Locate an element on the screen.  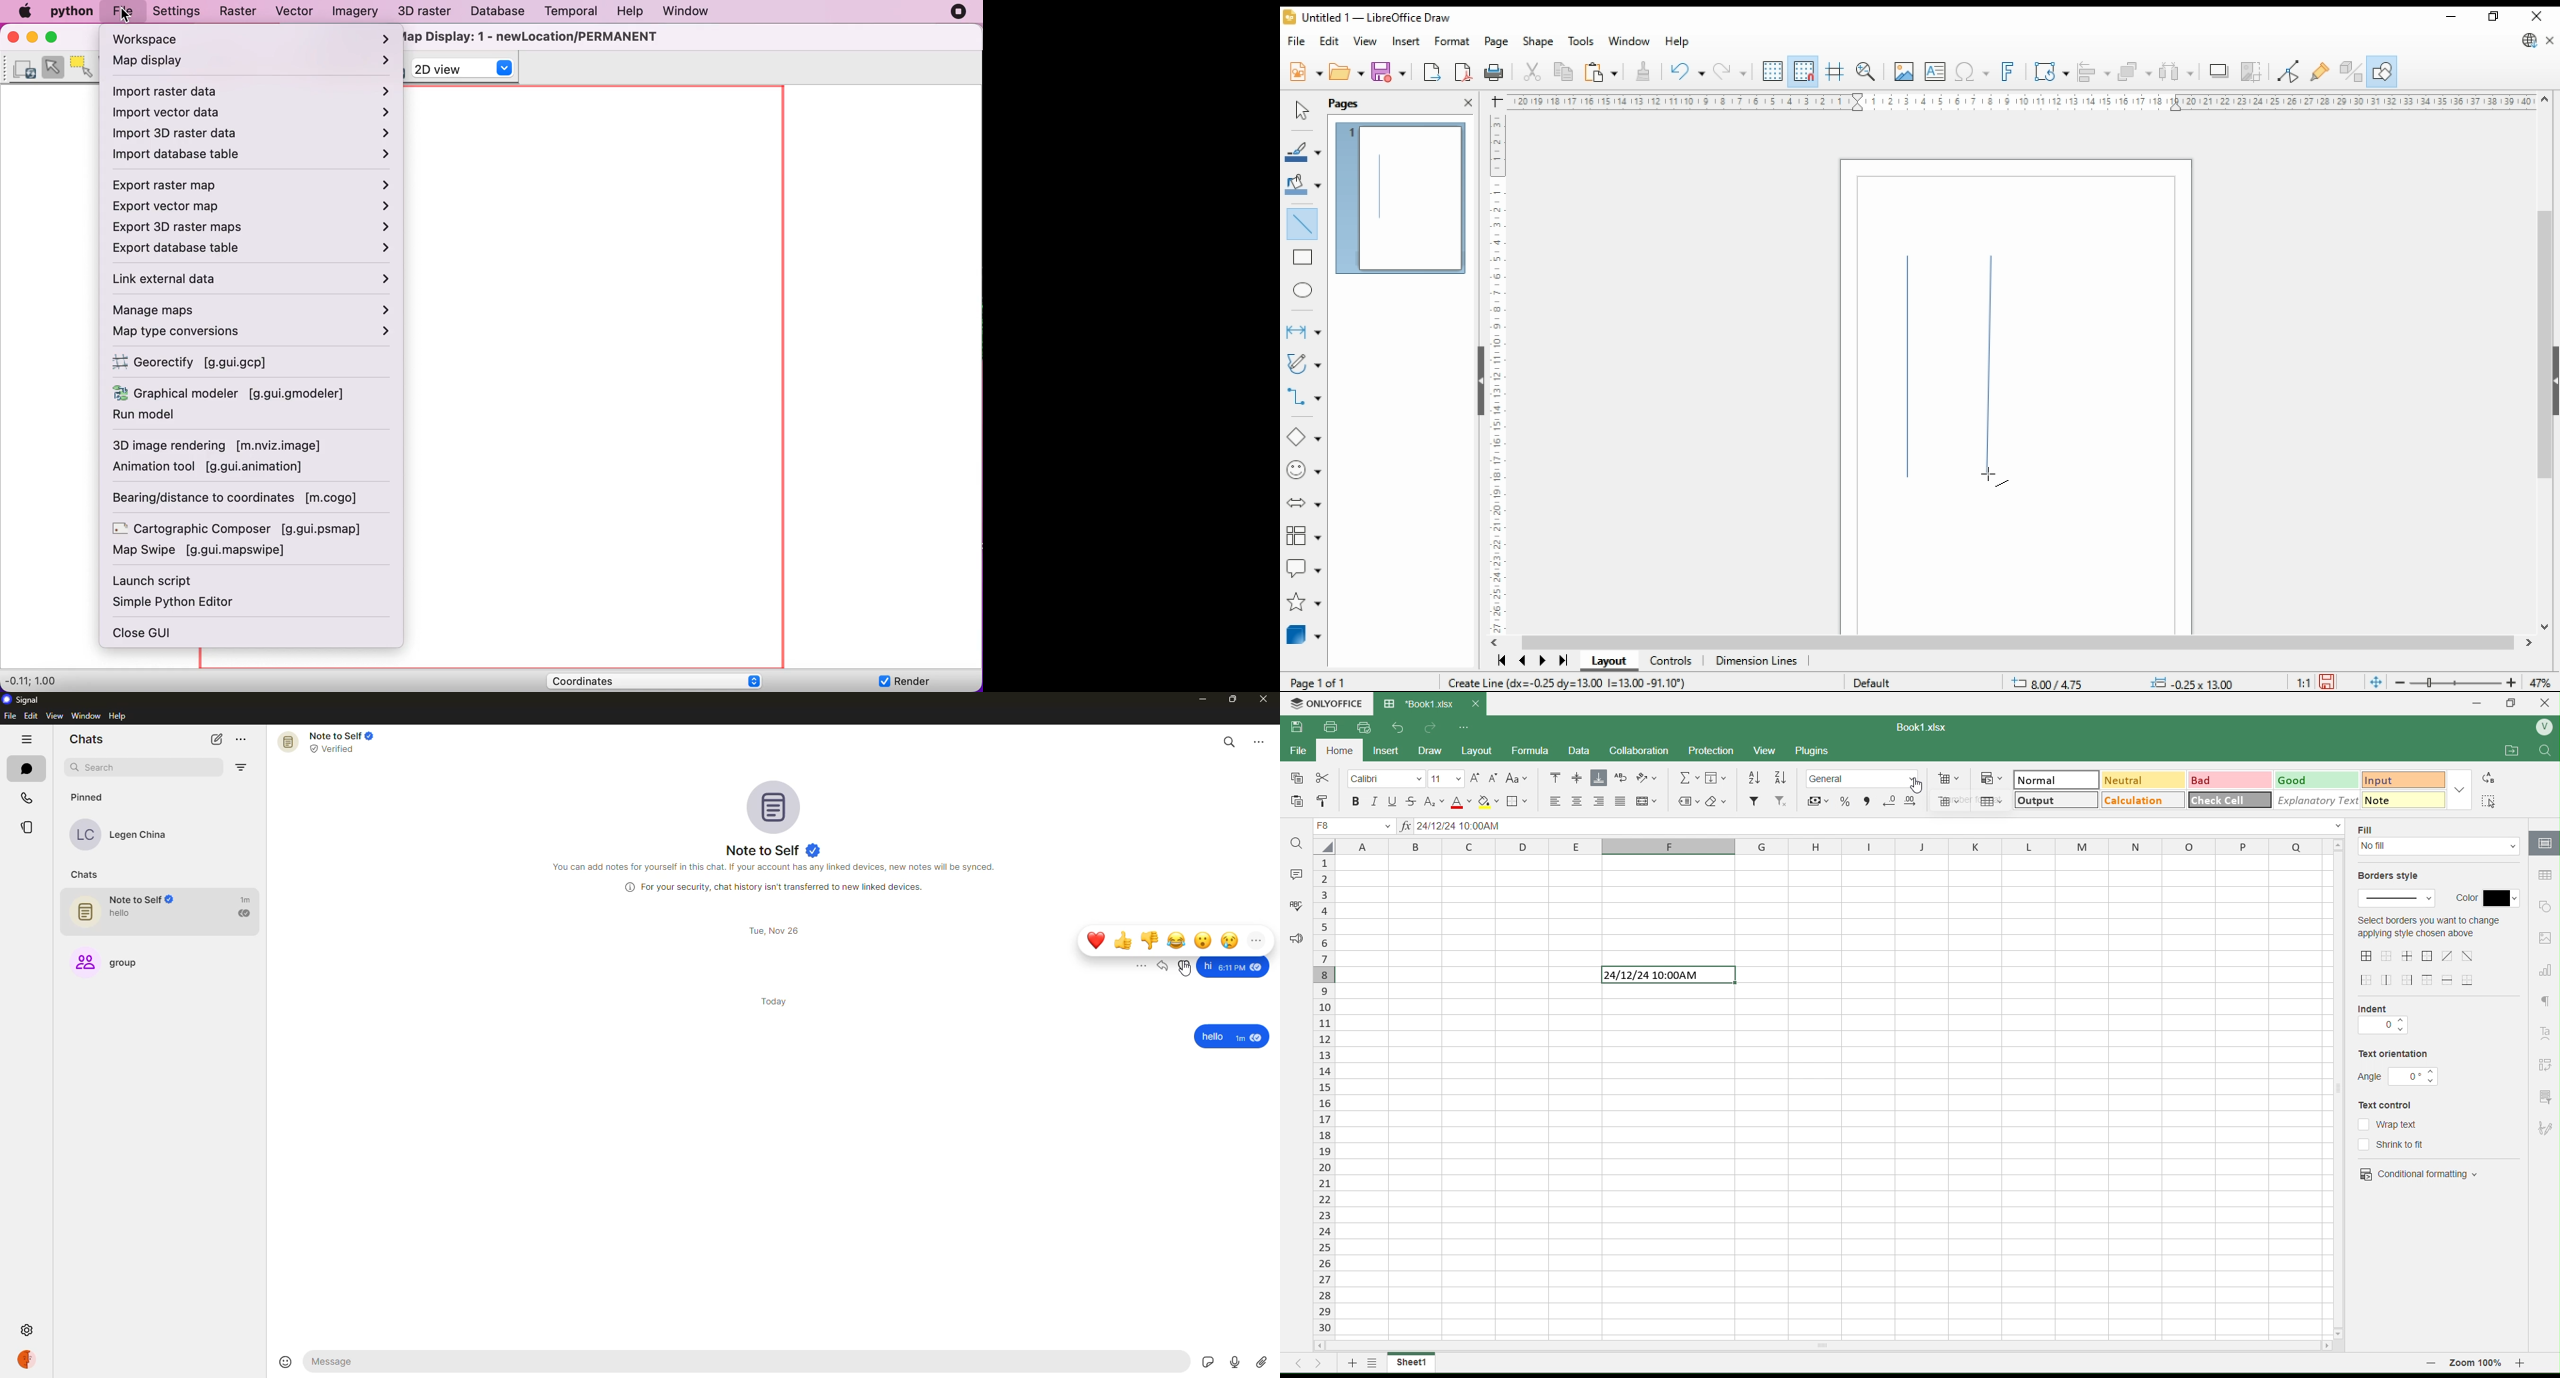
Accounting Style is located at coordinates (1817, 800).